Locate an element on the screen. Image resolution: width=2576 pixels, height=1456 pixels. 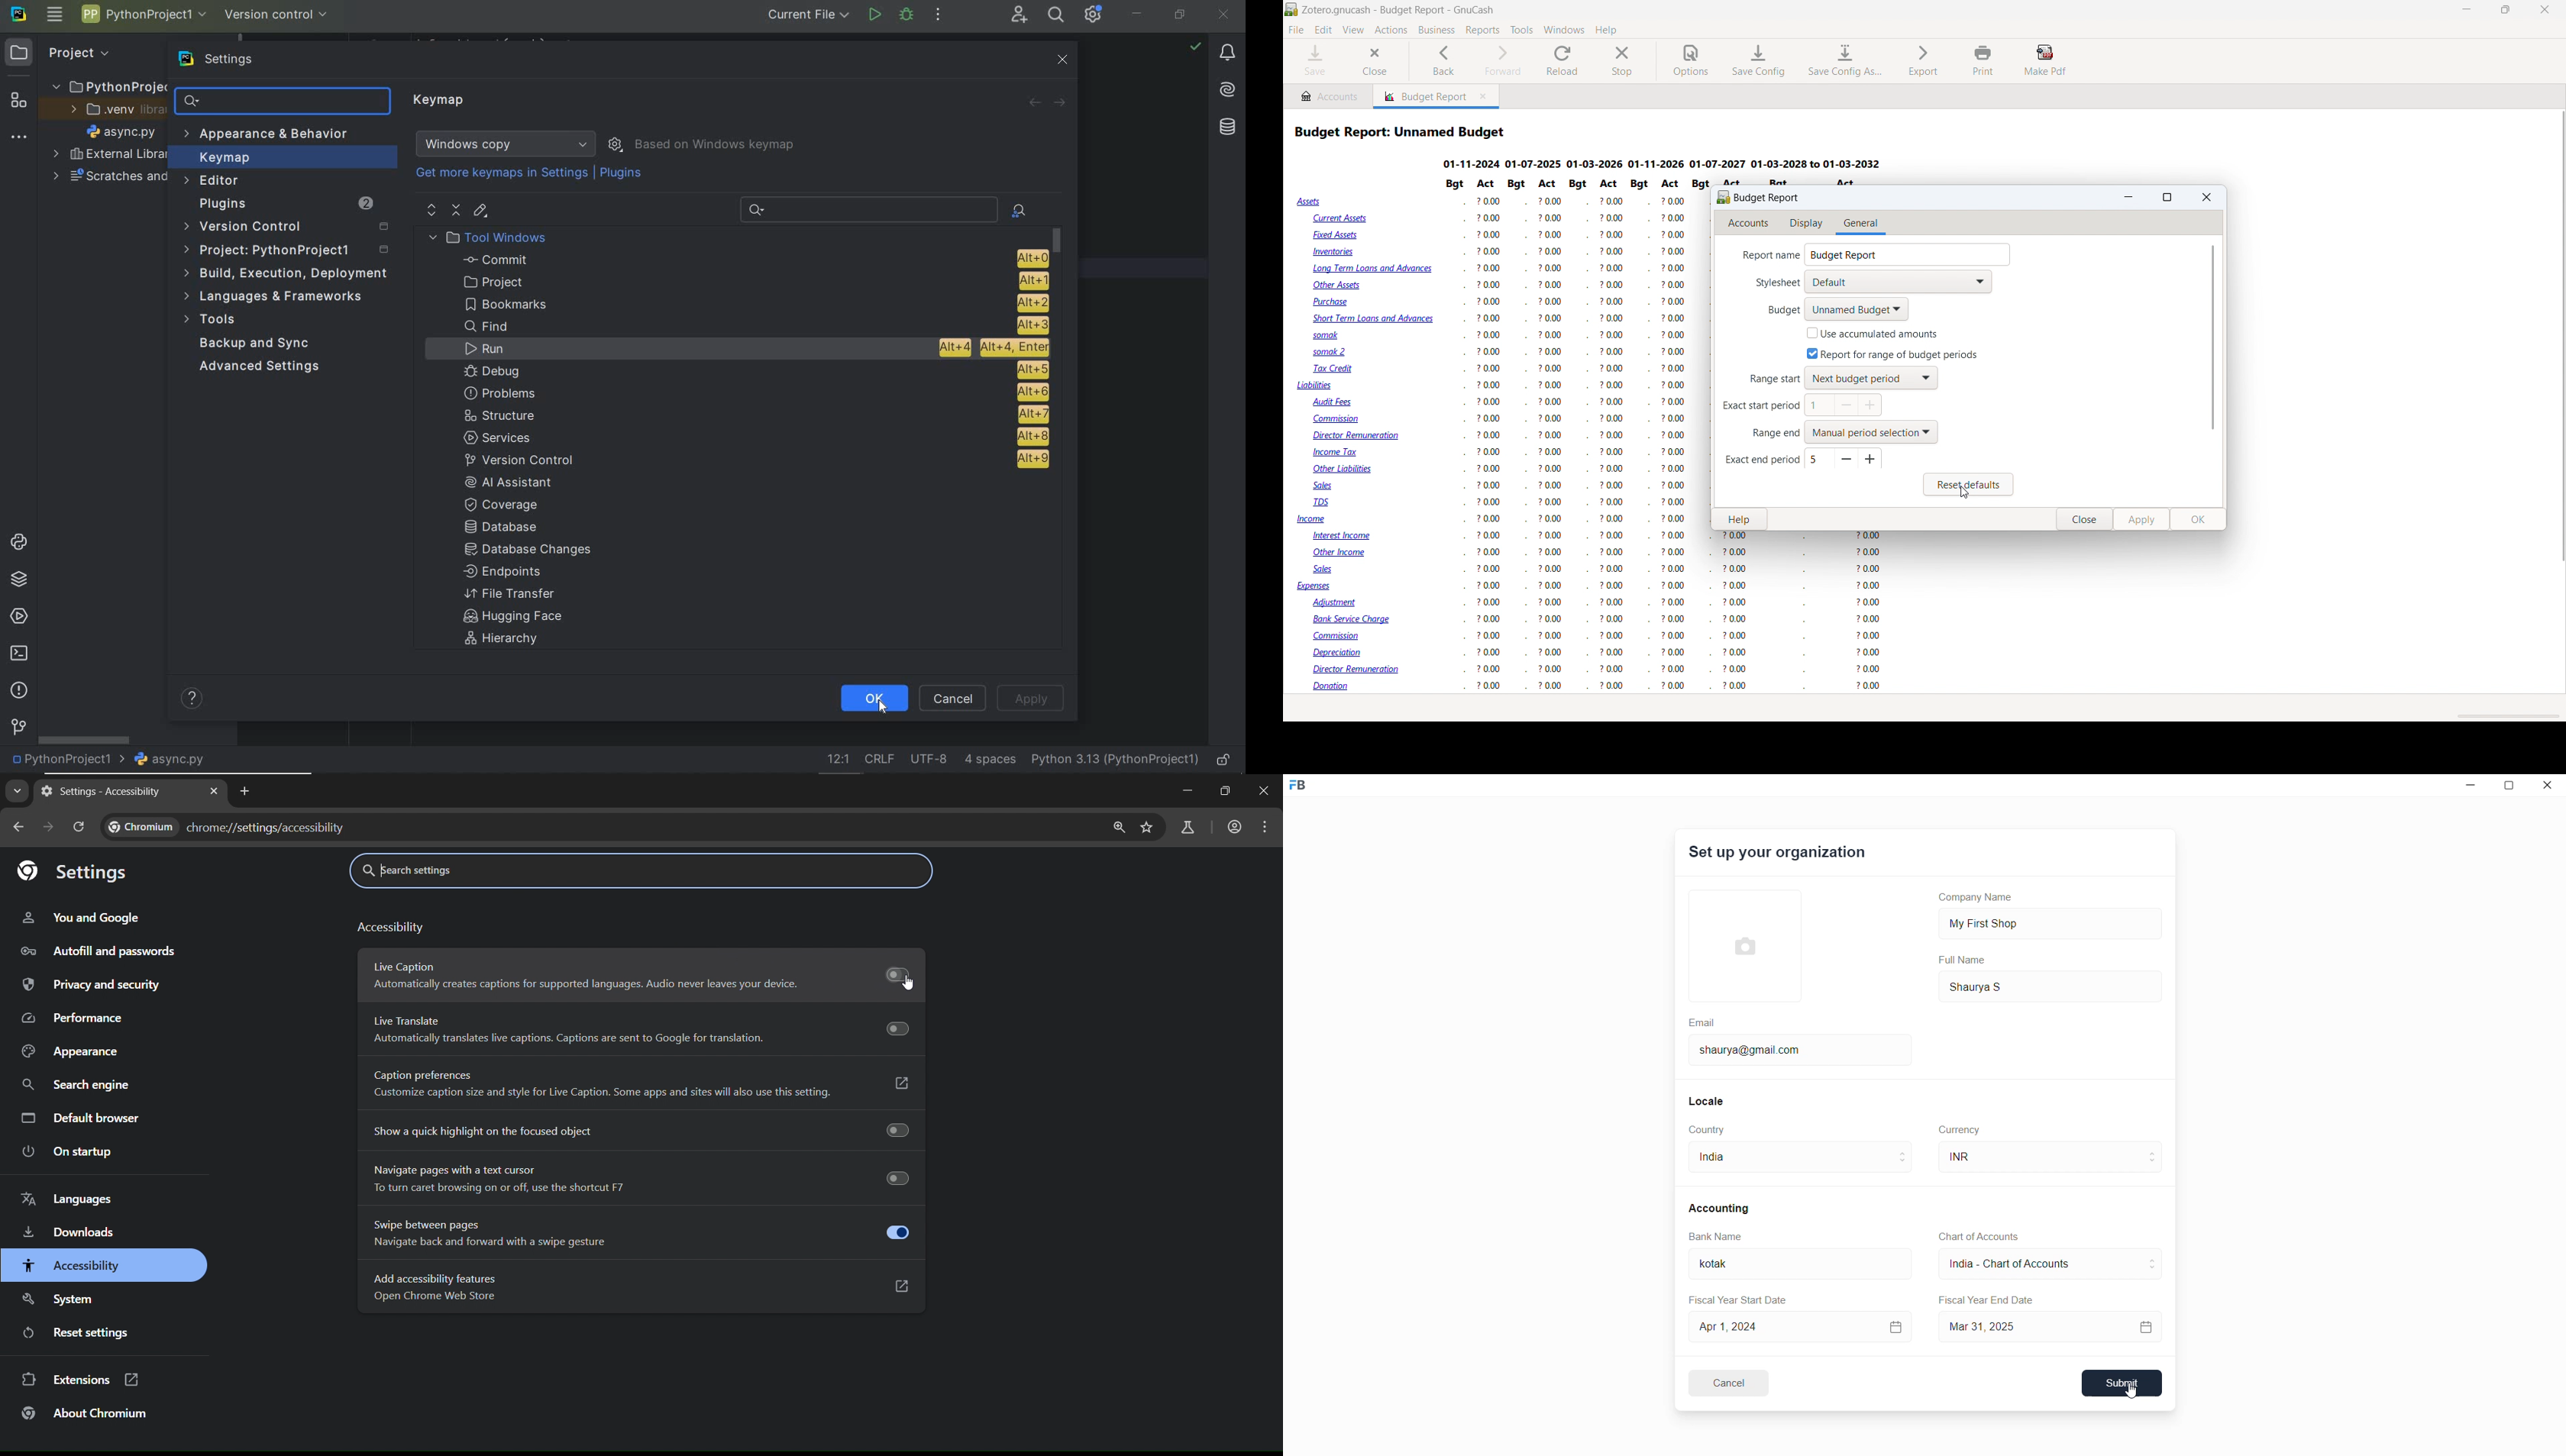
Director Remuneration is located at coordinates (1361, 669).